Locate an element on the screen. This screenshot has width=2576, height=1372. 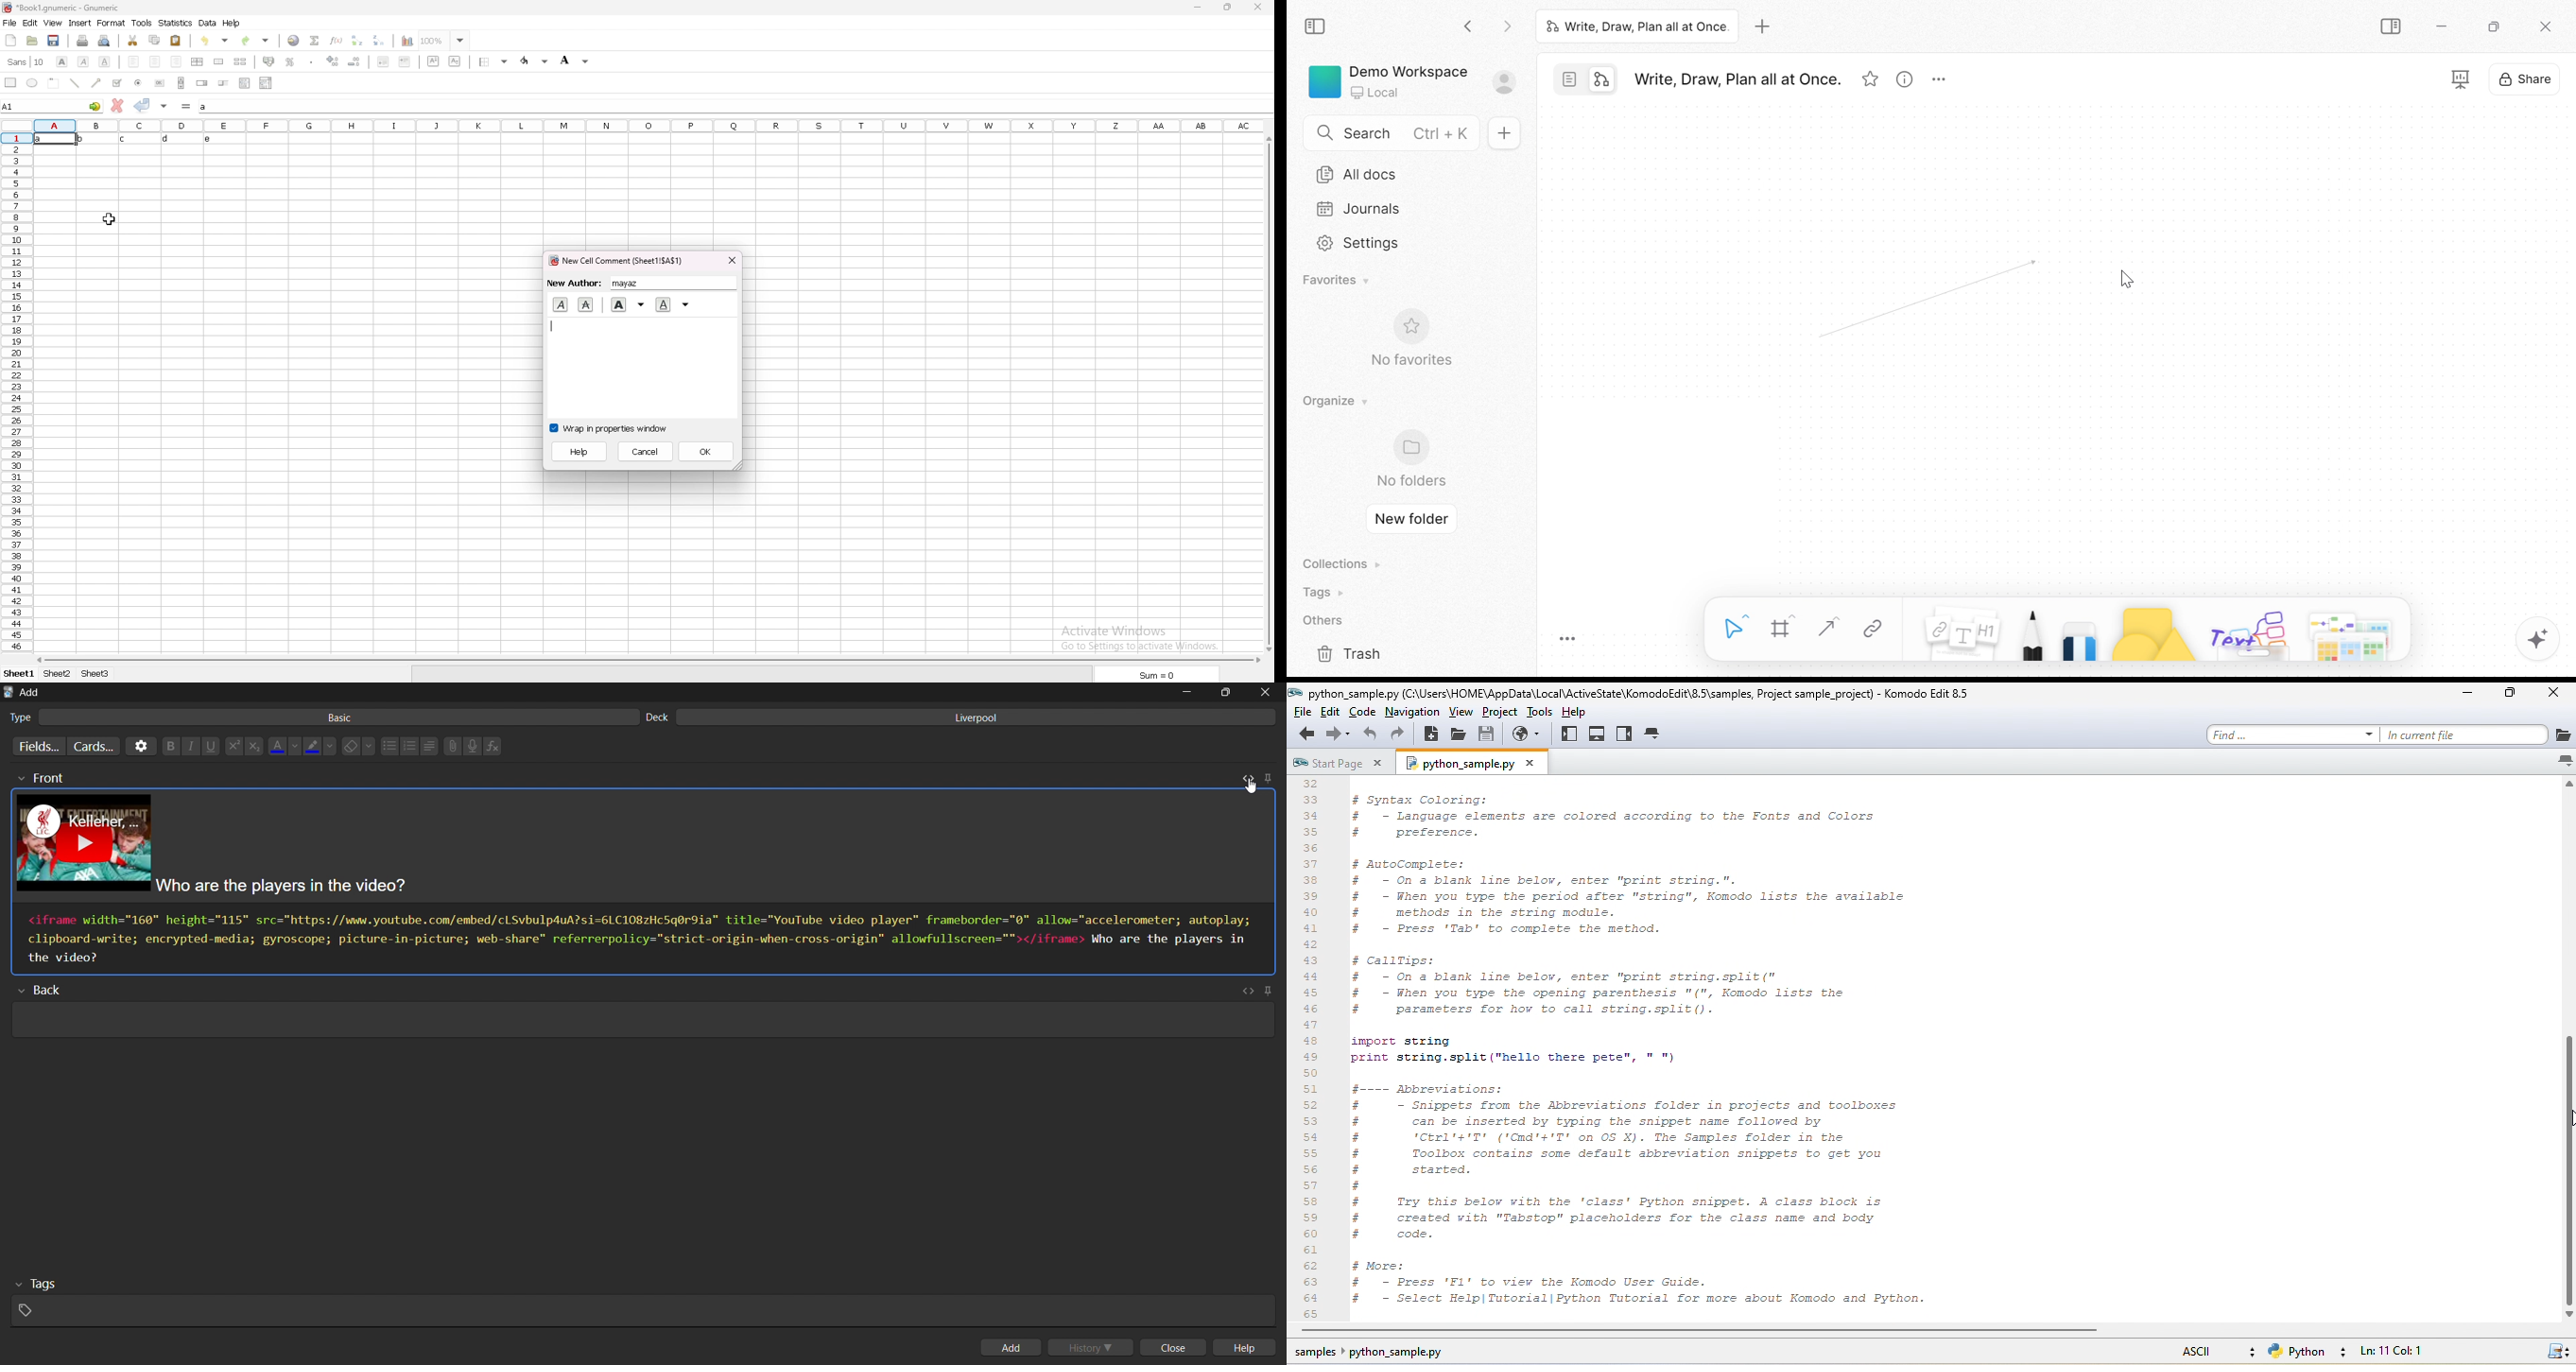
sheet 1 is located at coordinates (19, 673).